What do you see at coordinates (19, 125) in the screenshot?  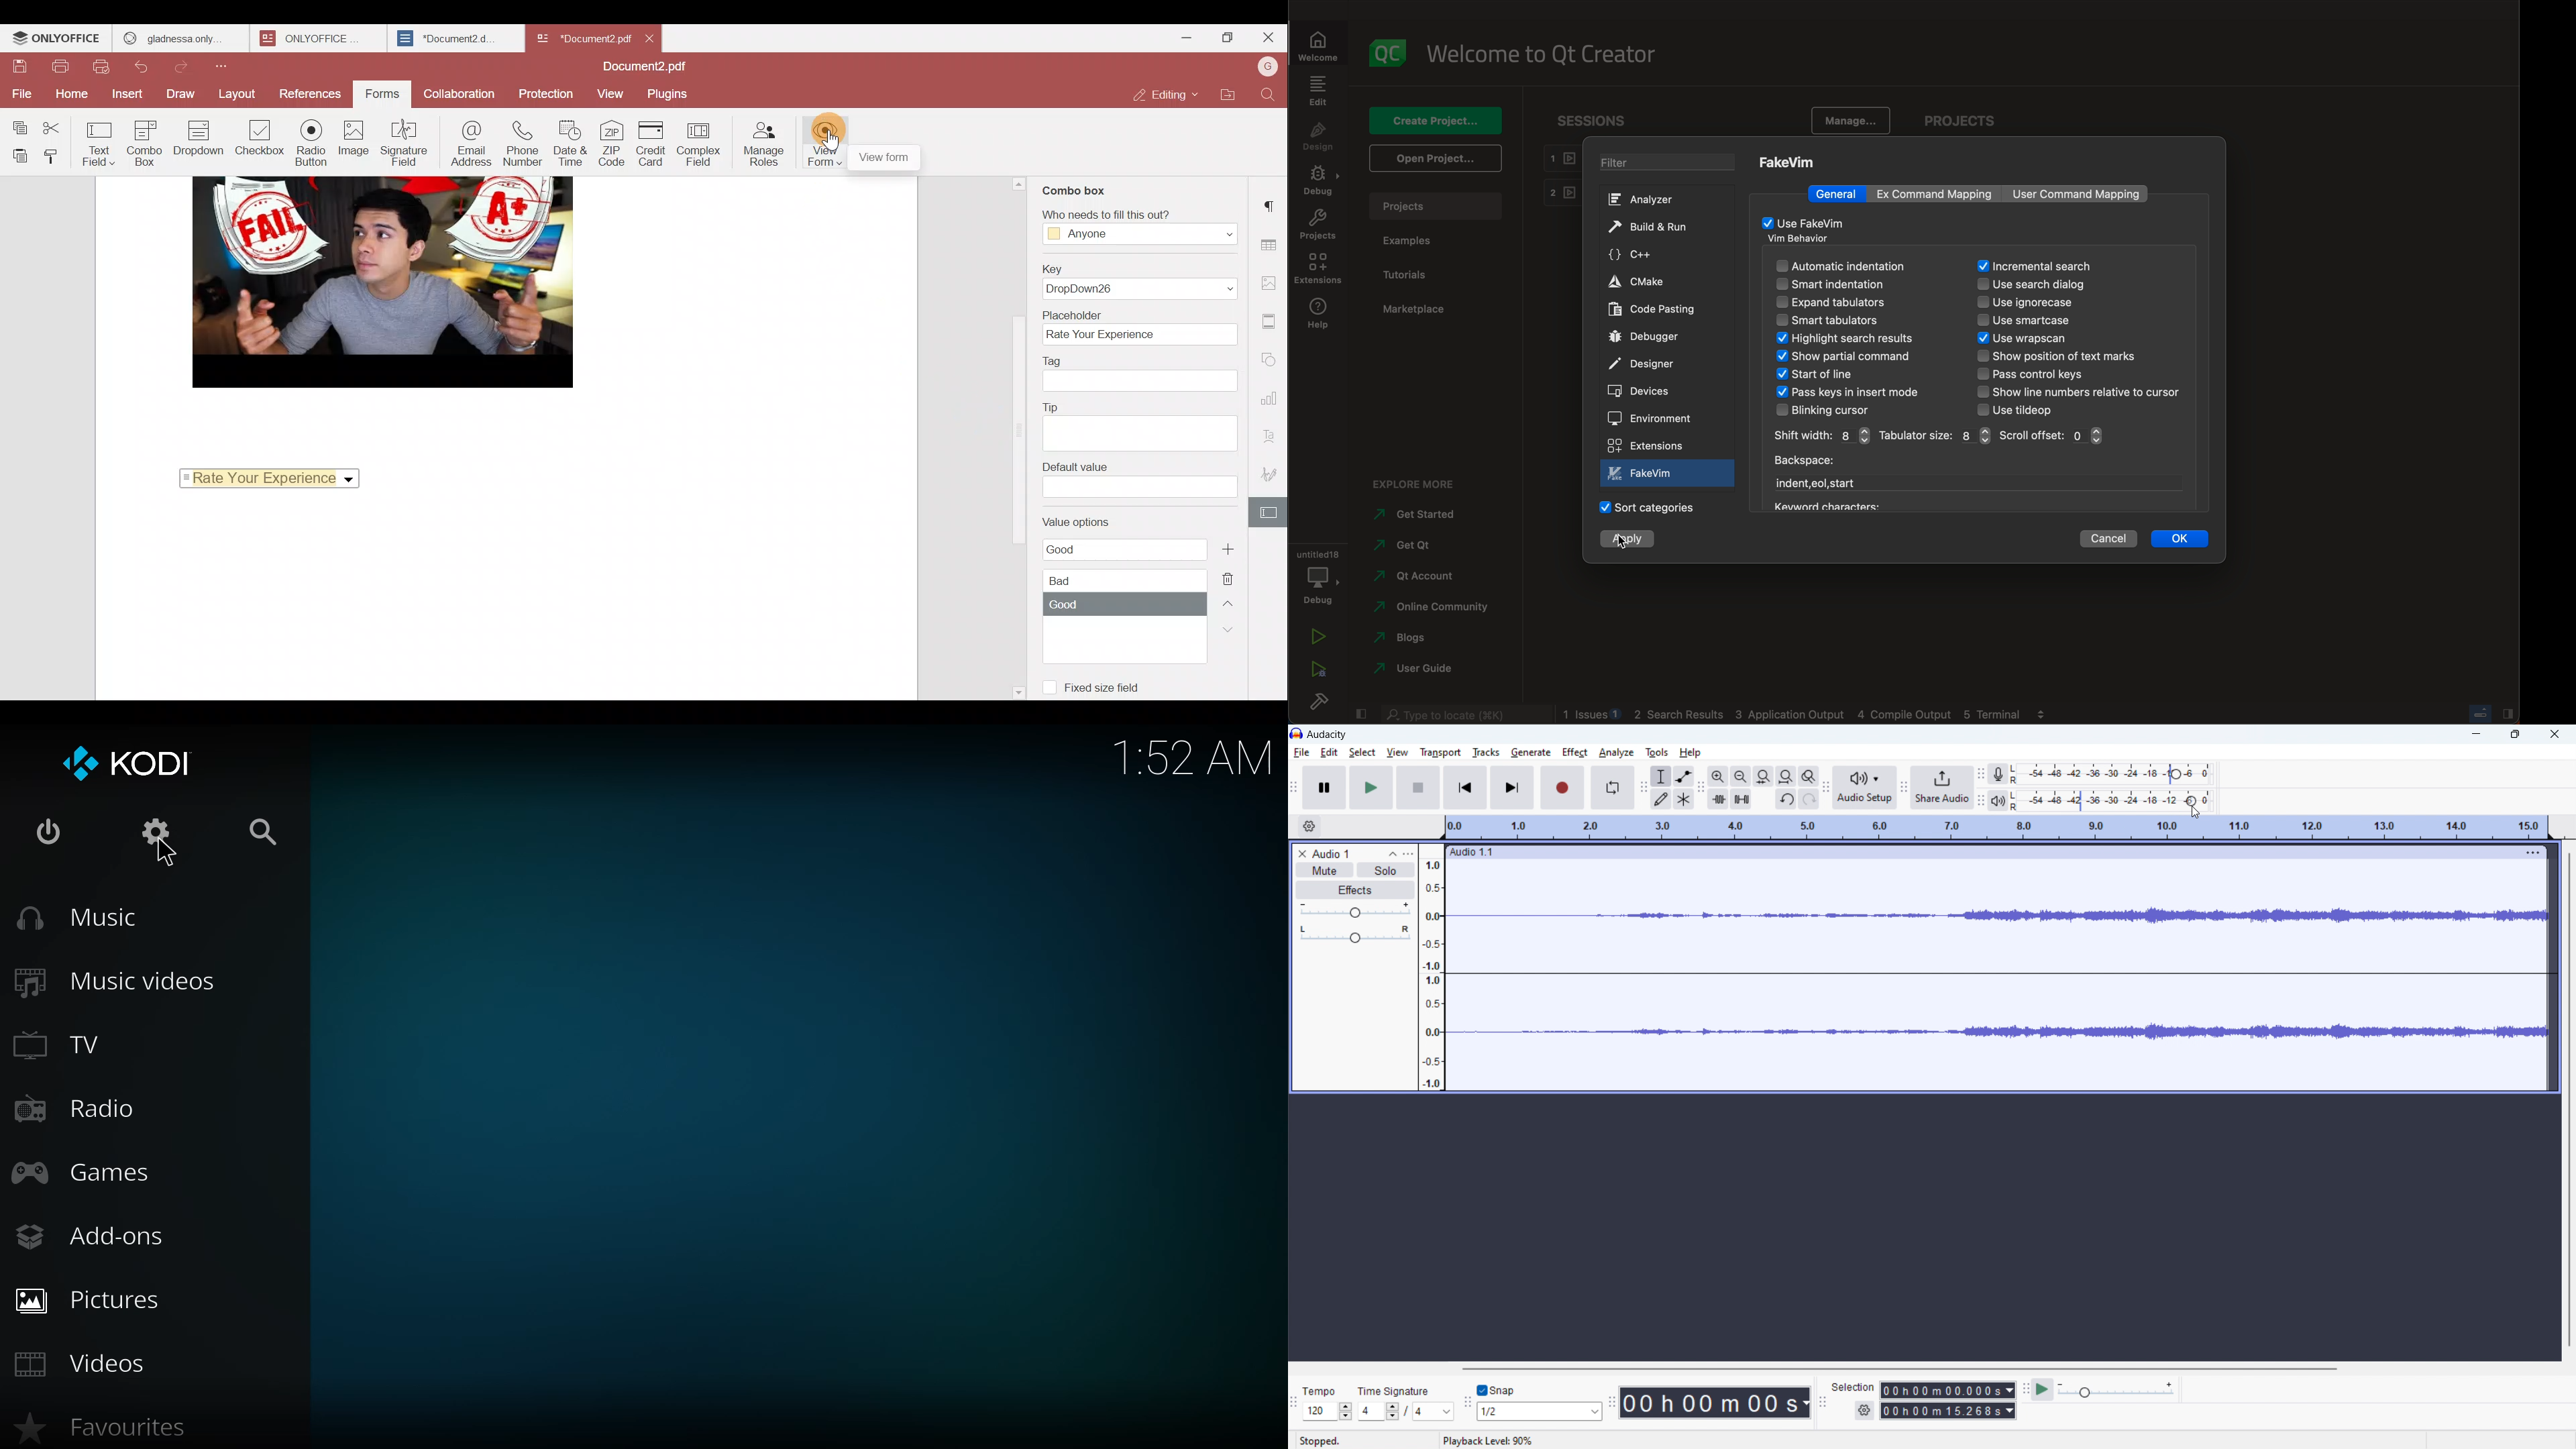 I see `Copy` at bounding box center [19, 125].